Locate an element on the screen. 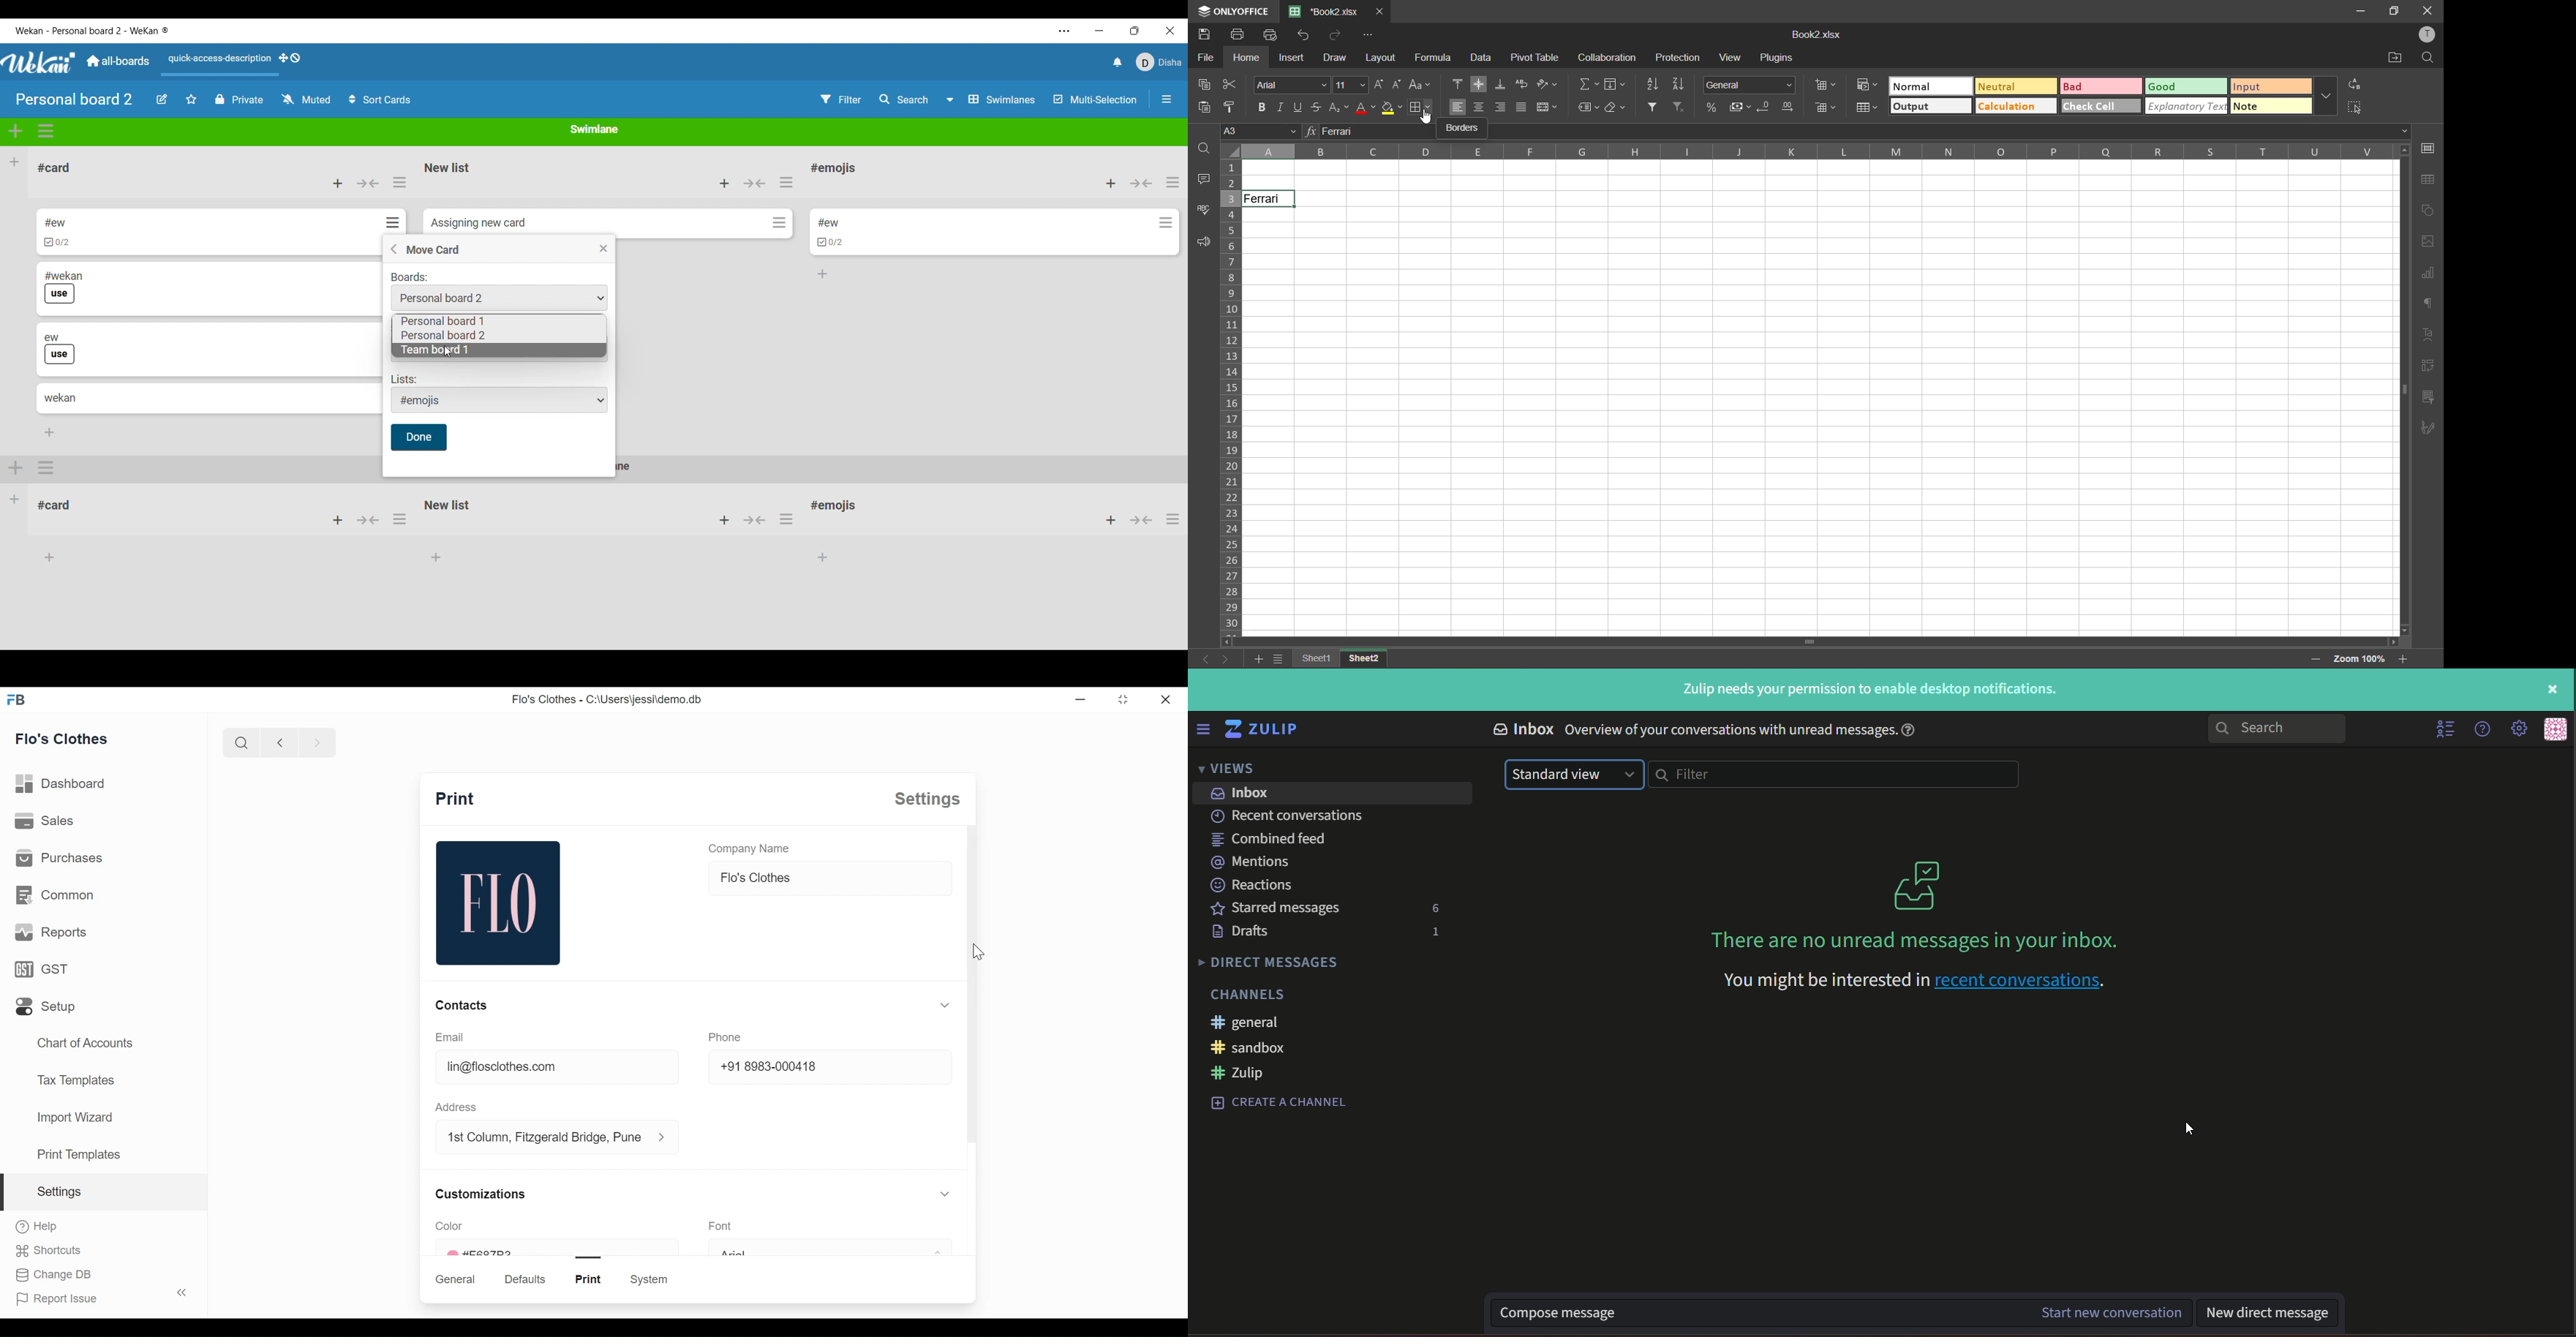 Image resolution: width=2576 pixels, height=1344 pixels. cursor is located at coordinates (1429, 117).